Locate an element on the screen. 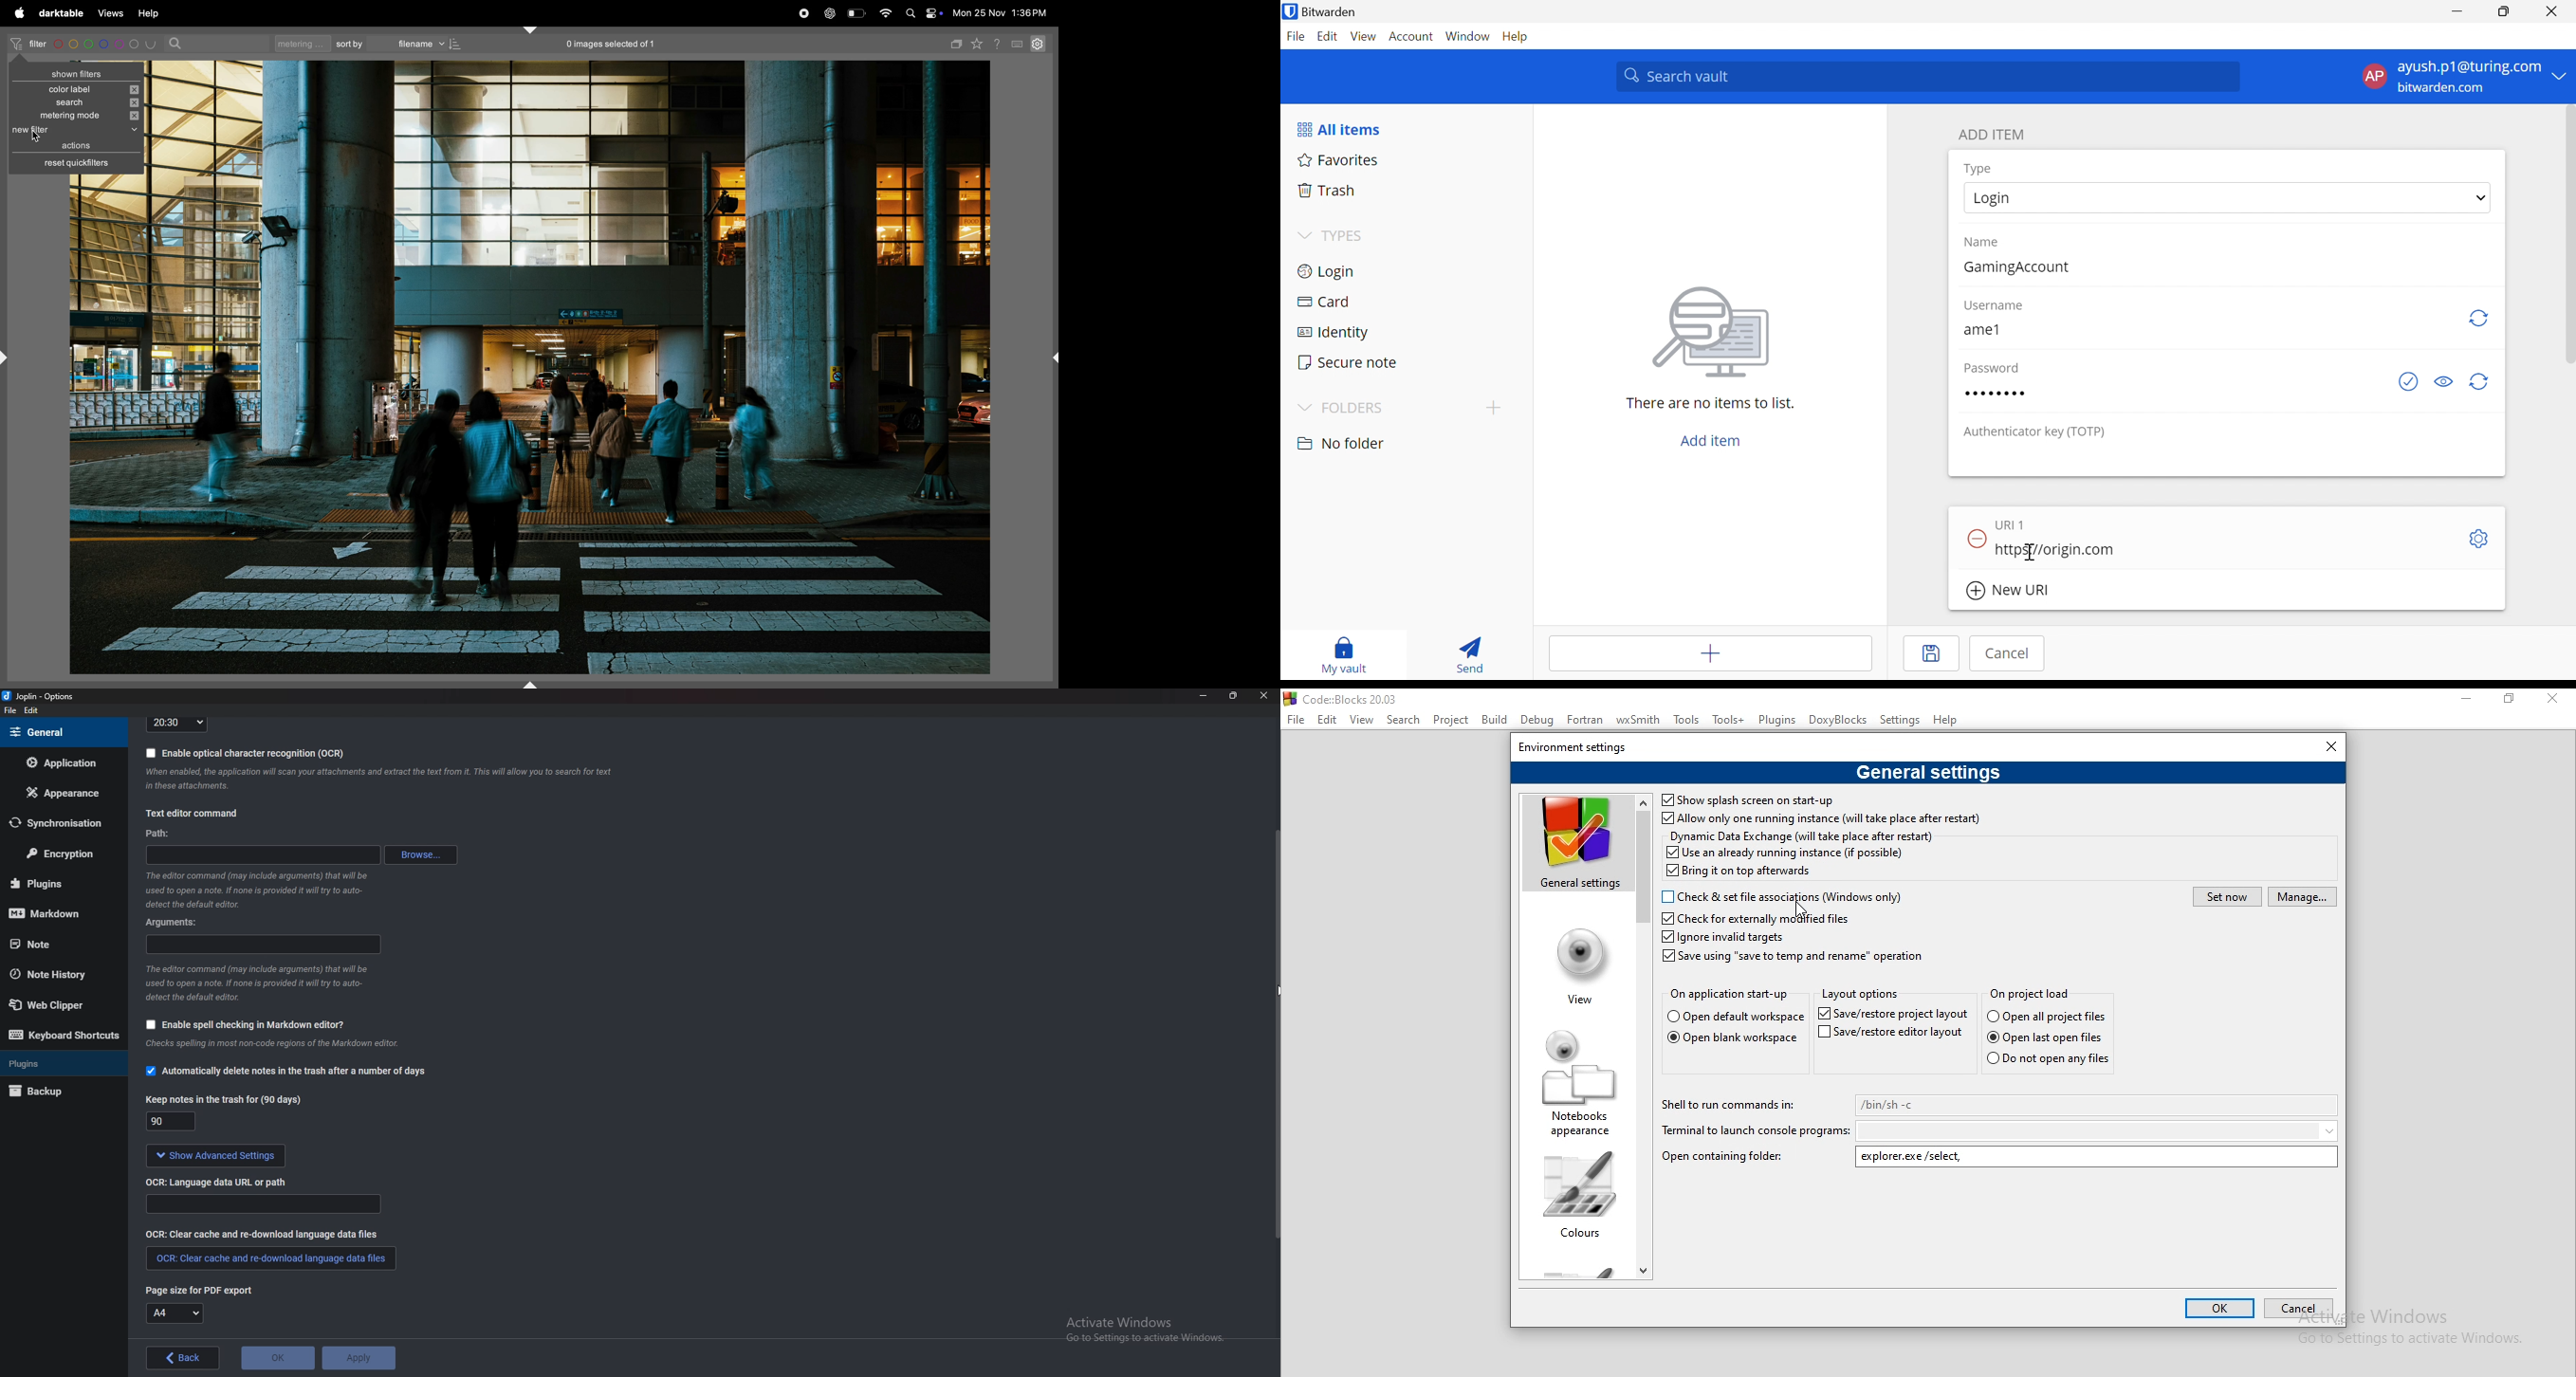 Image resolution: width=2576 pixels, height=1400 pixels. close is located at coordinates (2557, 703).